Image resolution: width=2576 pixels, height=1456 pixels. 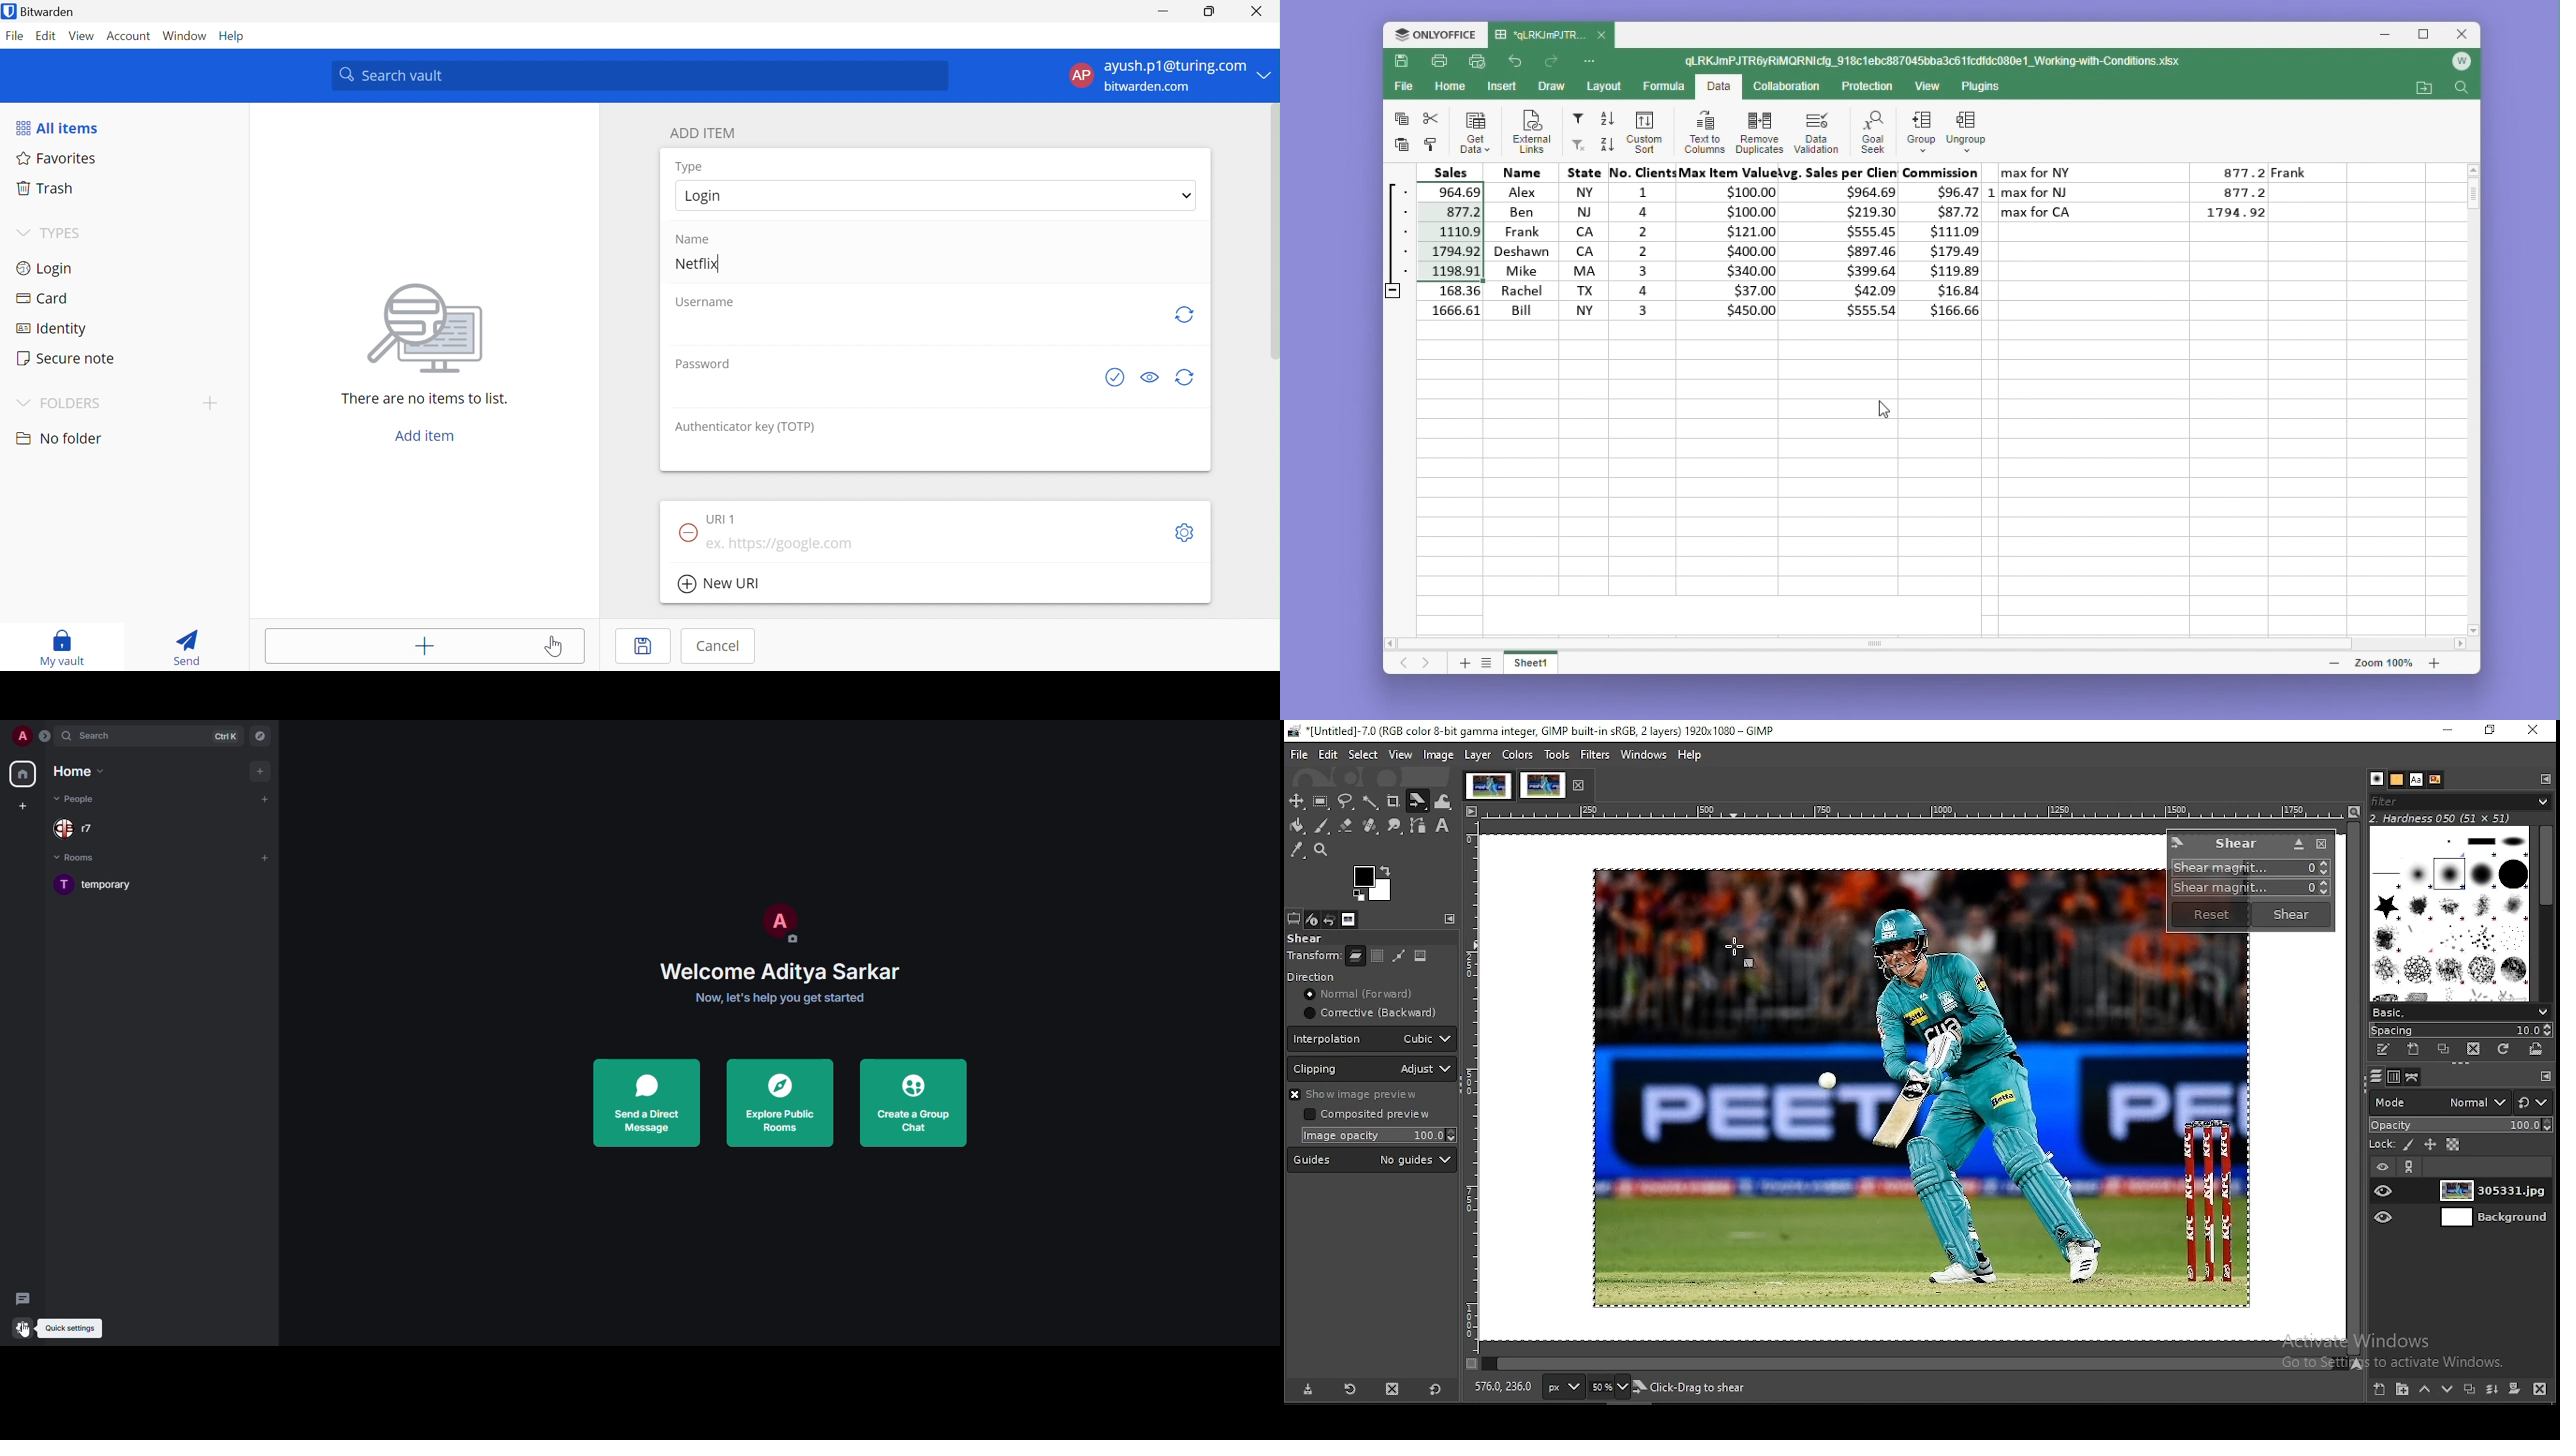 What do you see at coordinates (1518, 62) in the screenshot?
I see `Go back ` at bounding box center [1518, 62].